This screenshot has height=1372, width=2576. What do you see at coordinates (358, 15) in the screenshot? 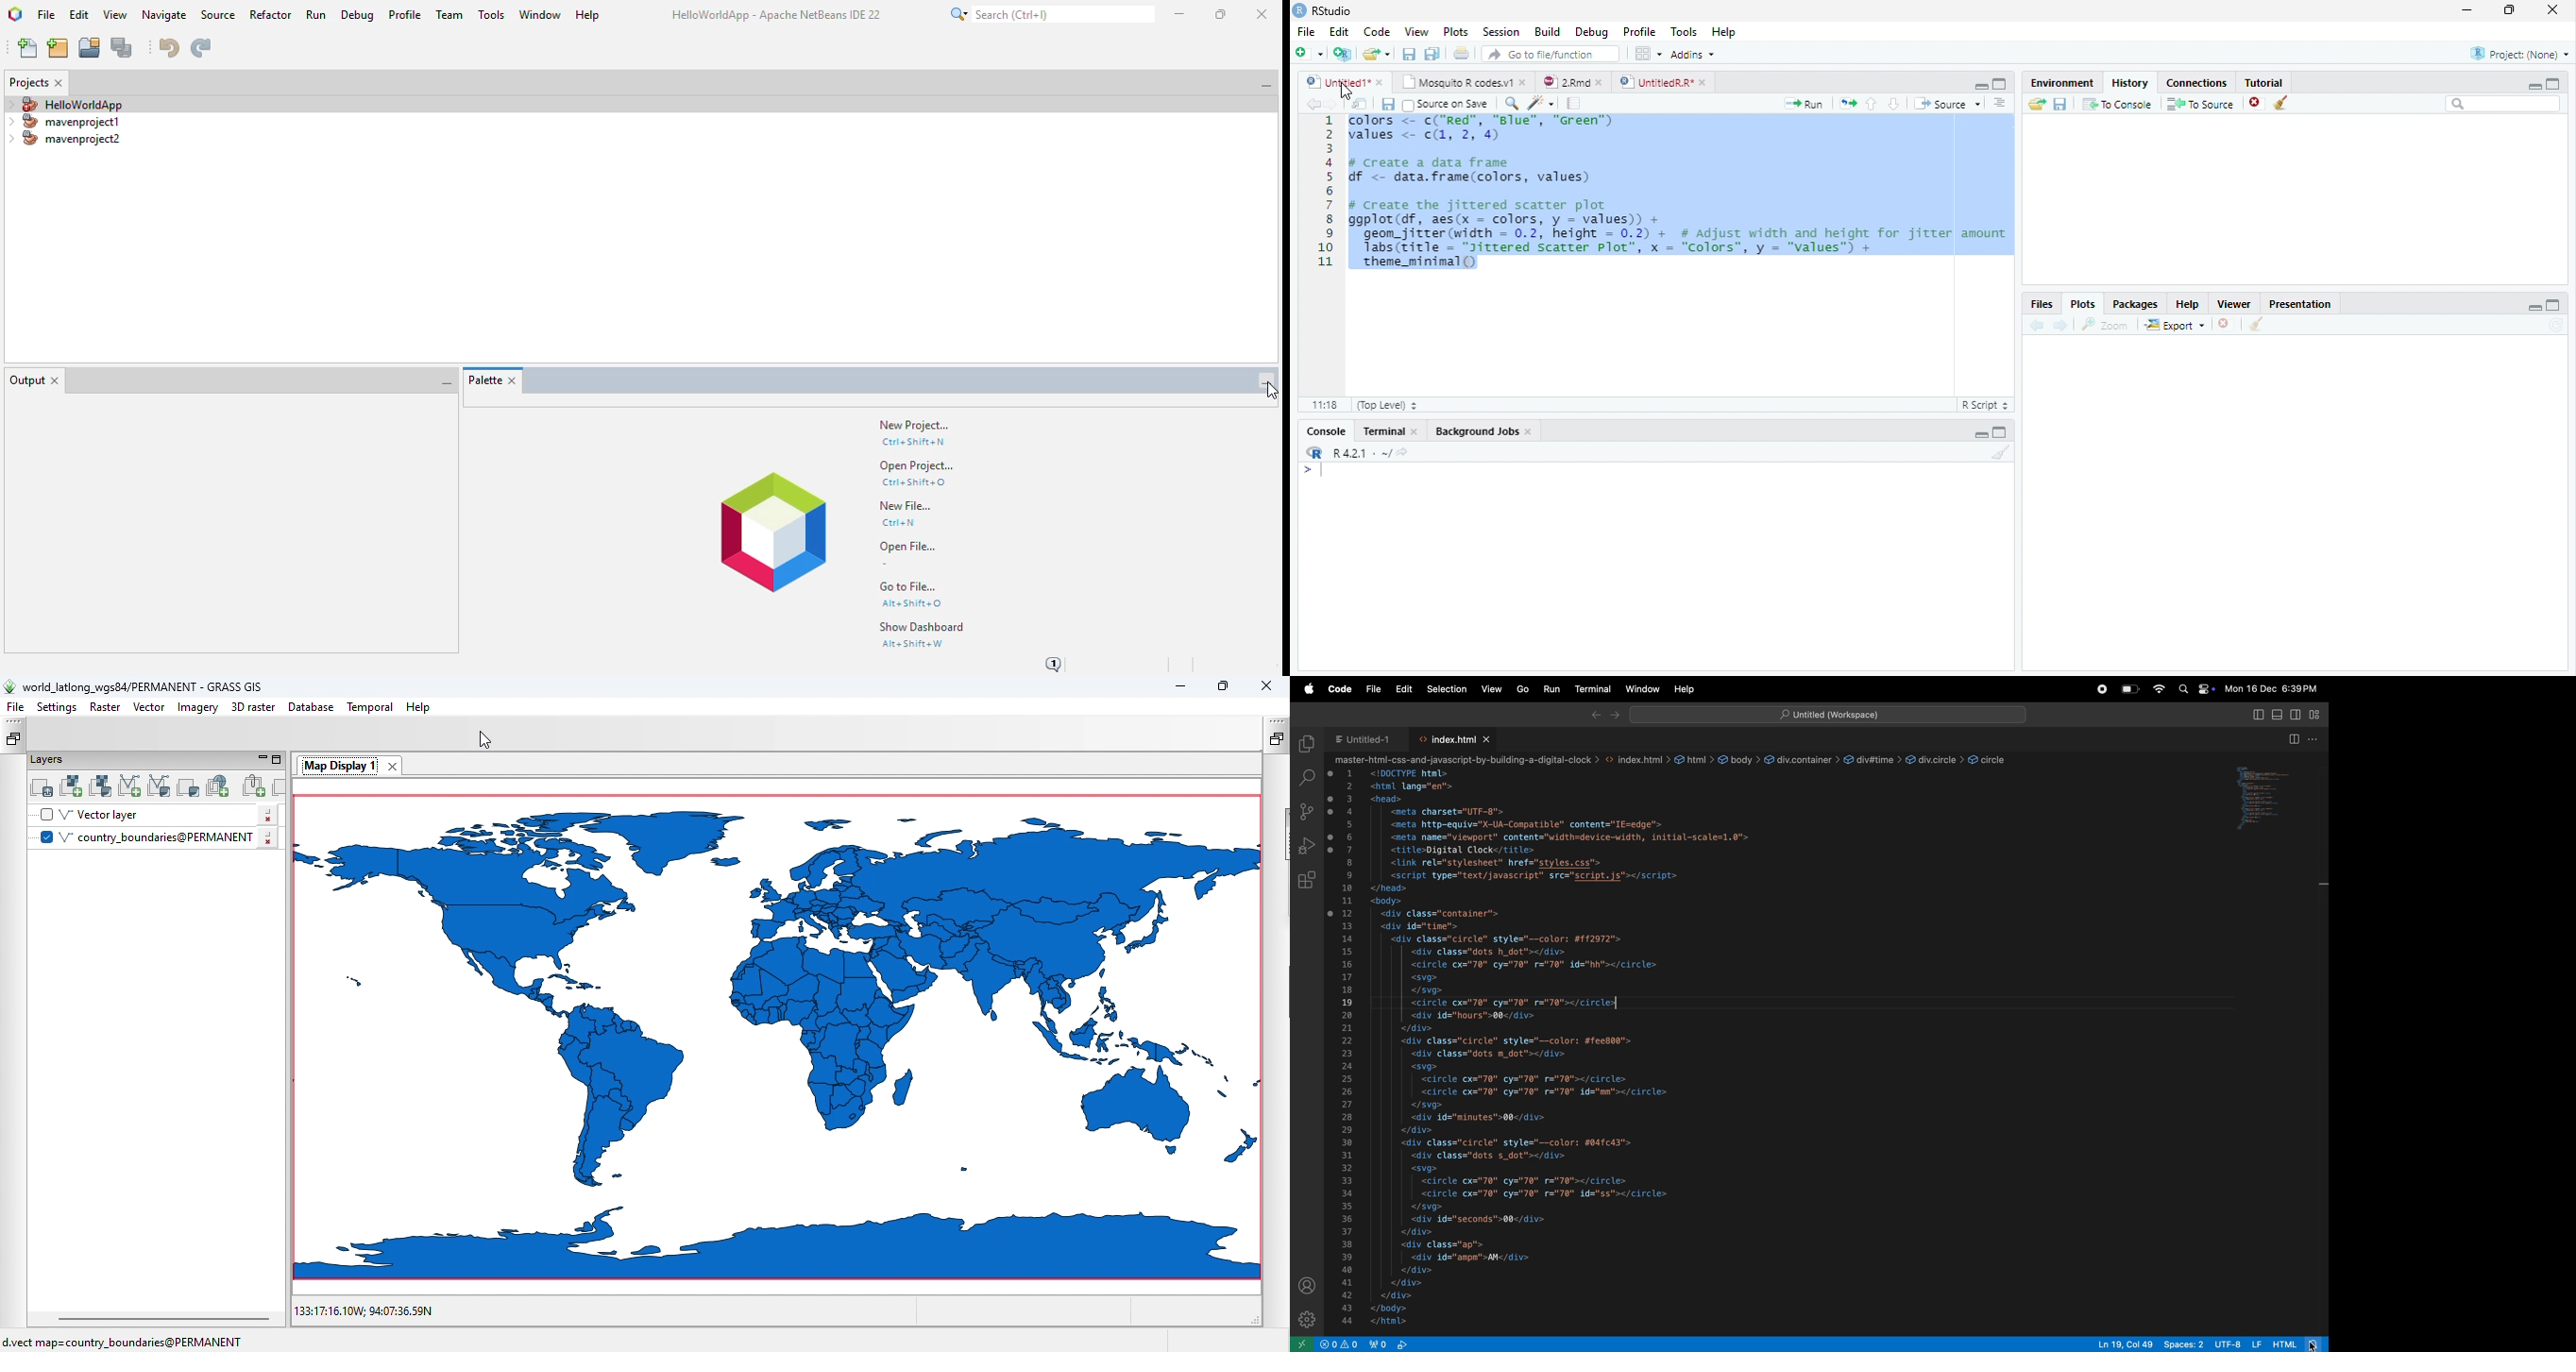
I see `debug` at bounding box center [358, 15].